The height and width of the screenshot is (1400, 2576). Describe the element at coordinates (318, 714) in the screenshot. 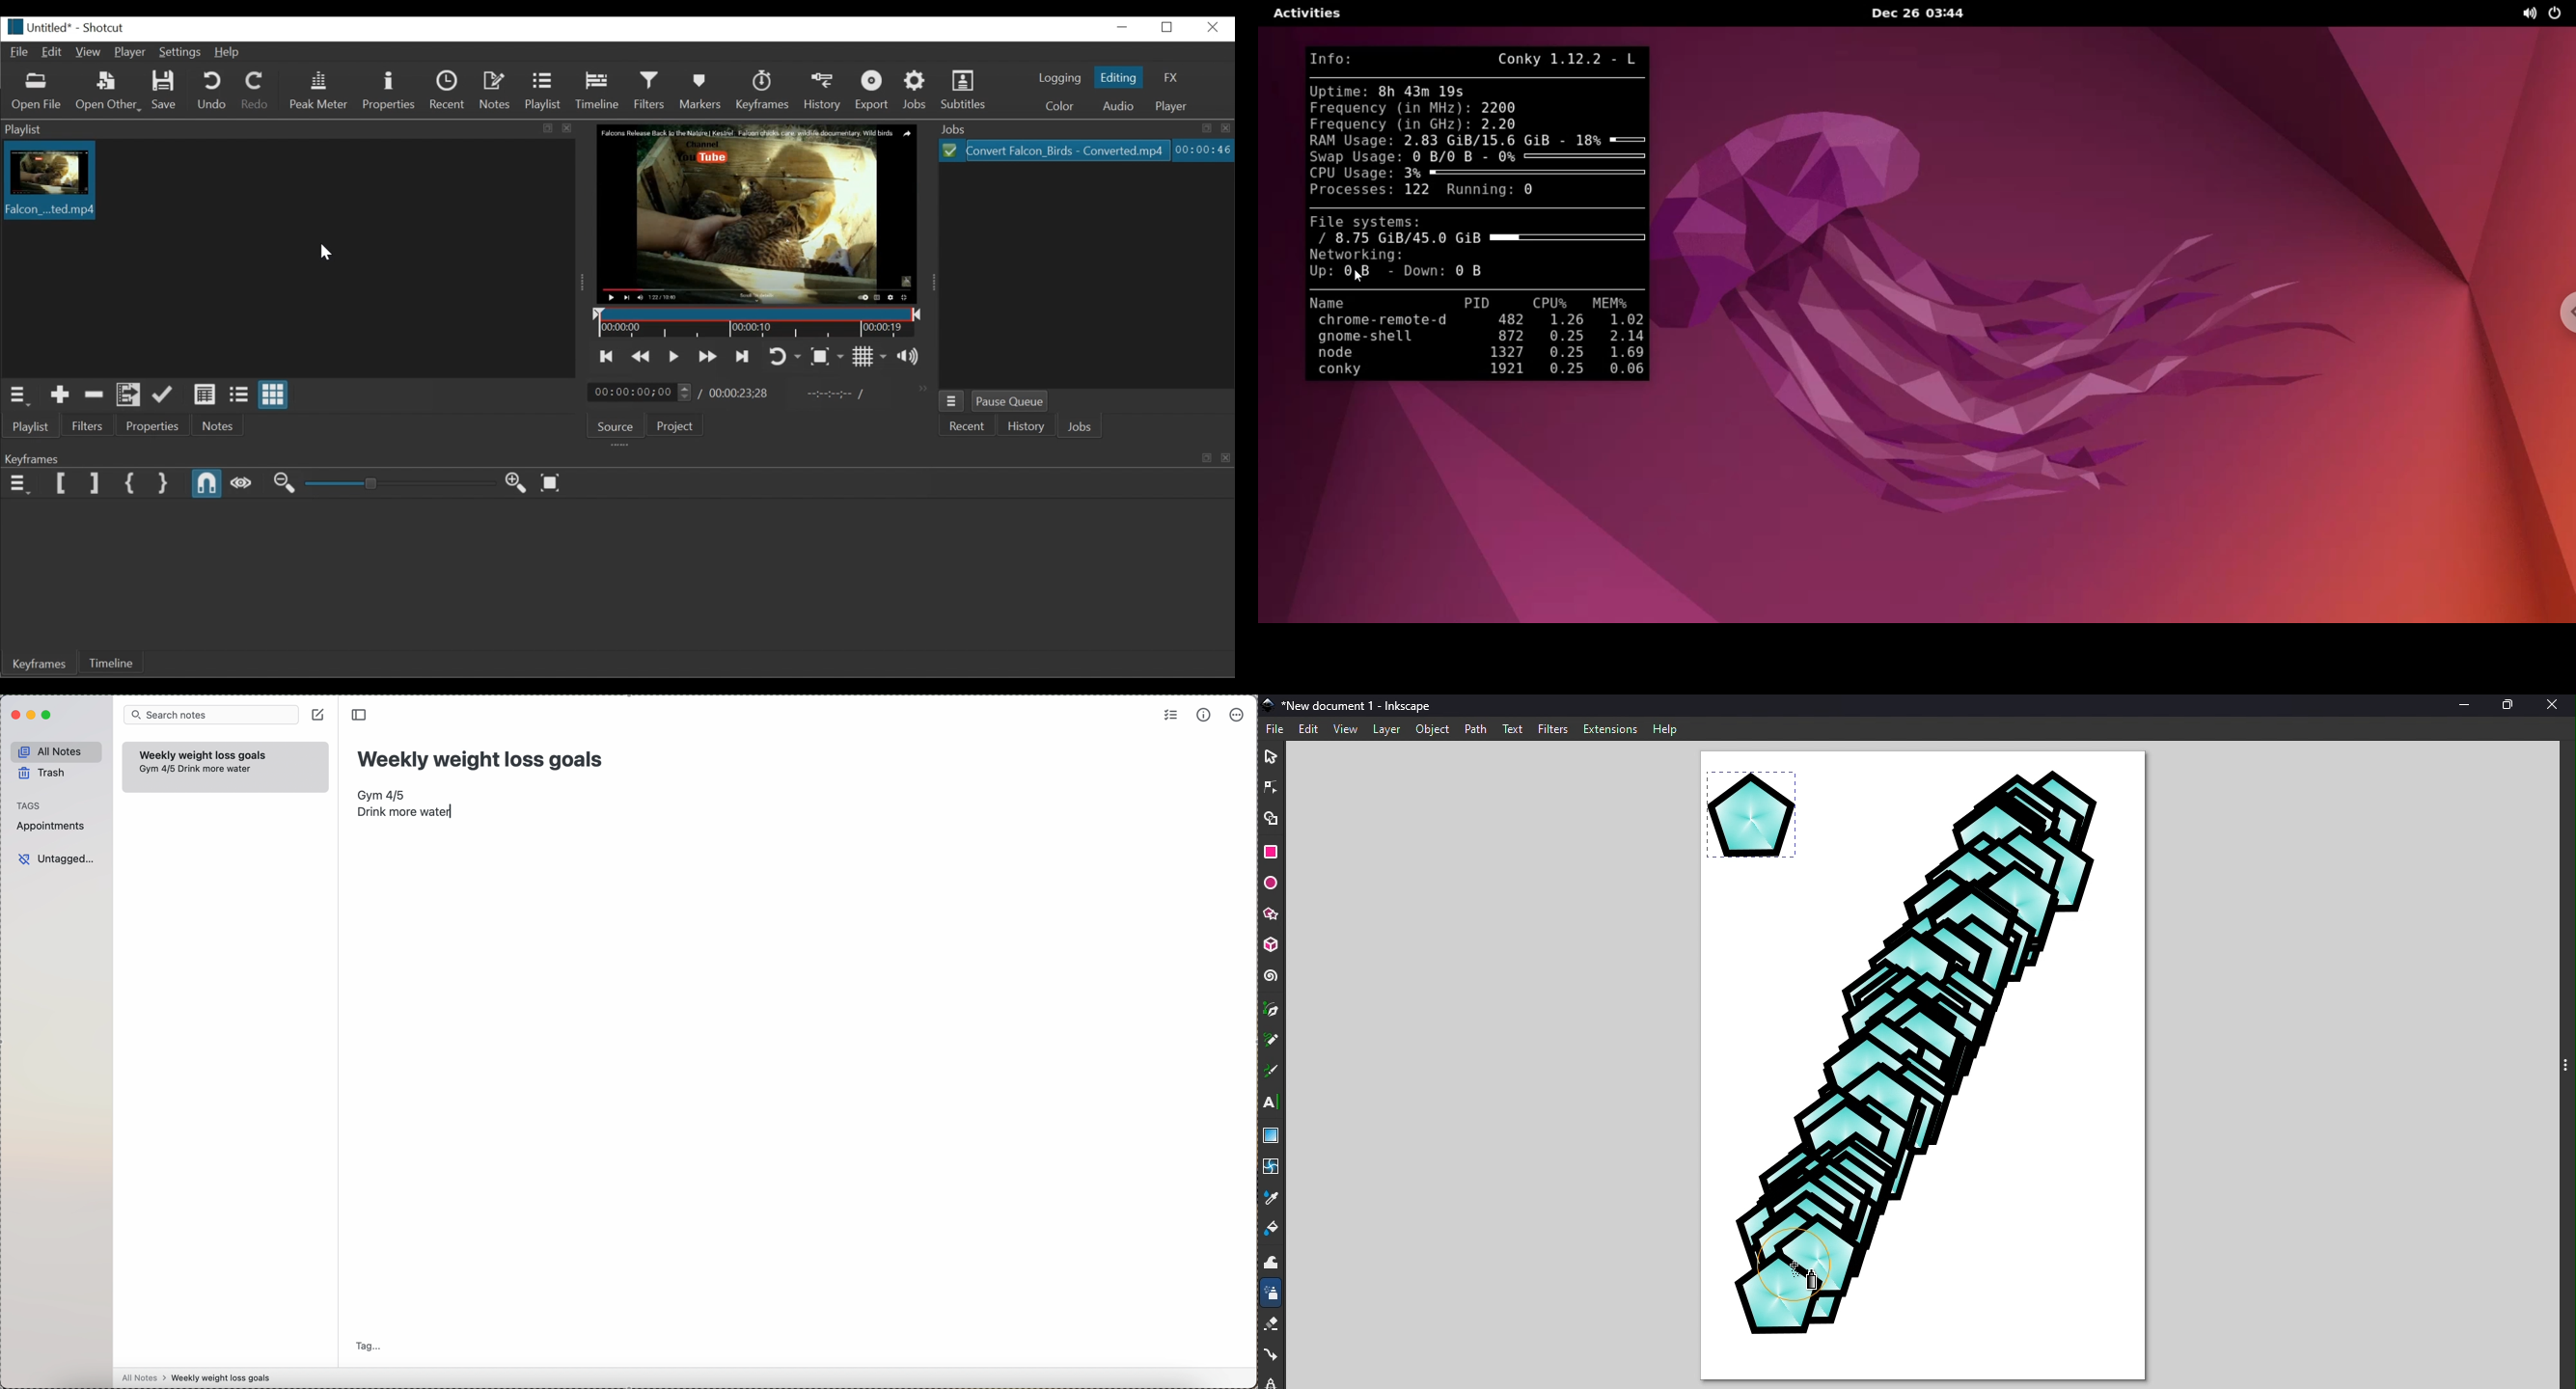

I see `create note` at that location.